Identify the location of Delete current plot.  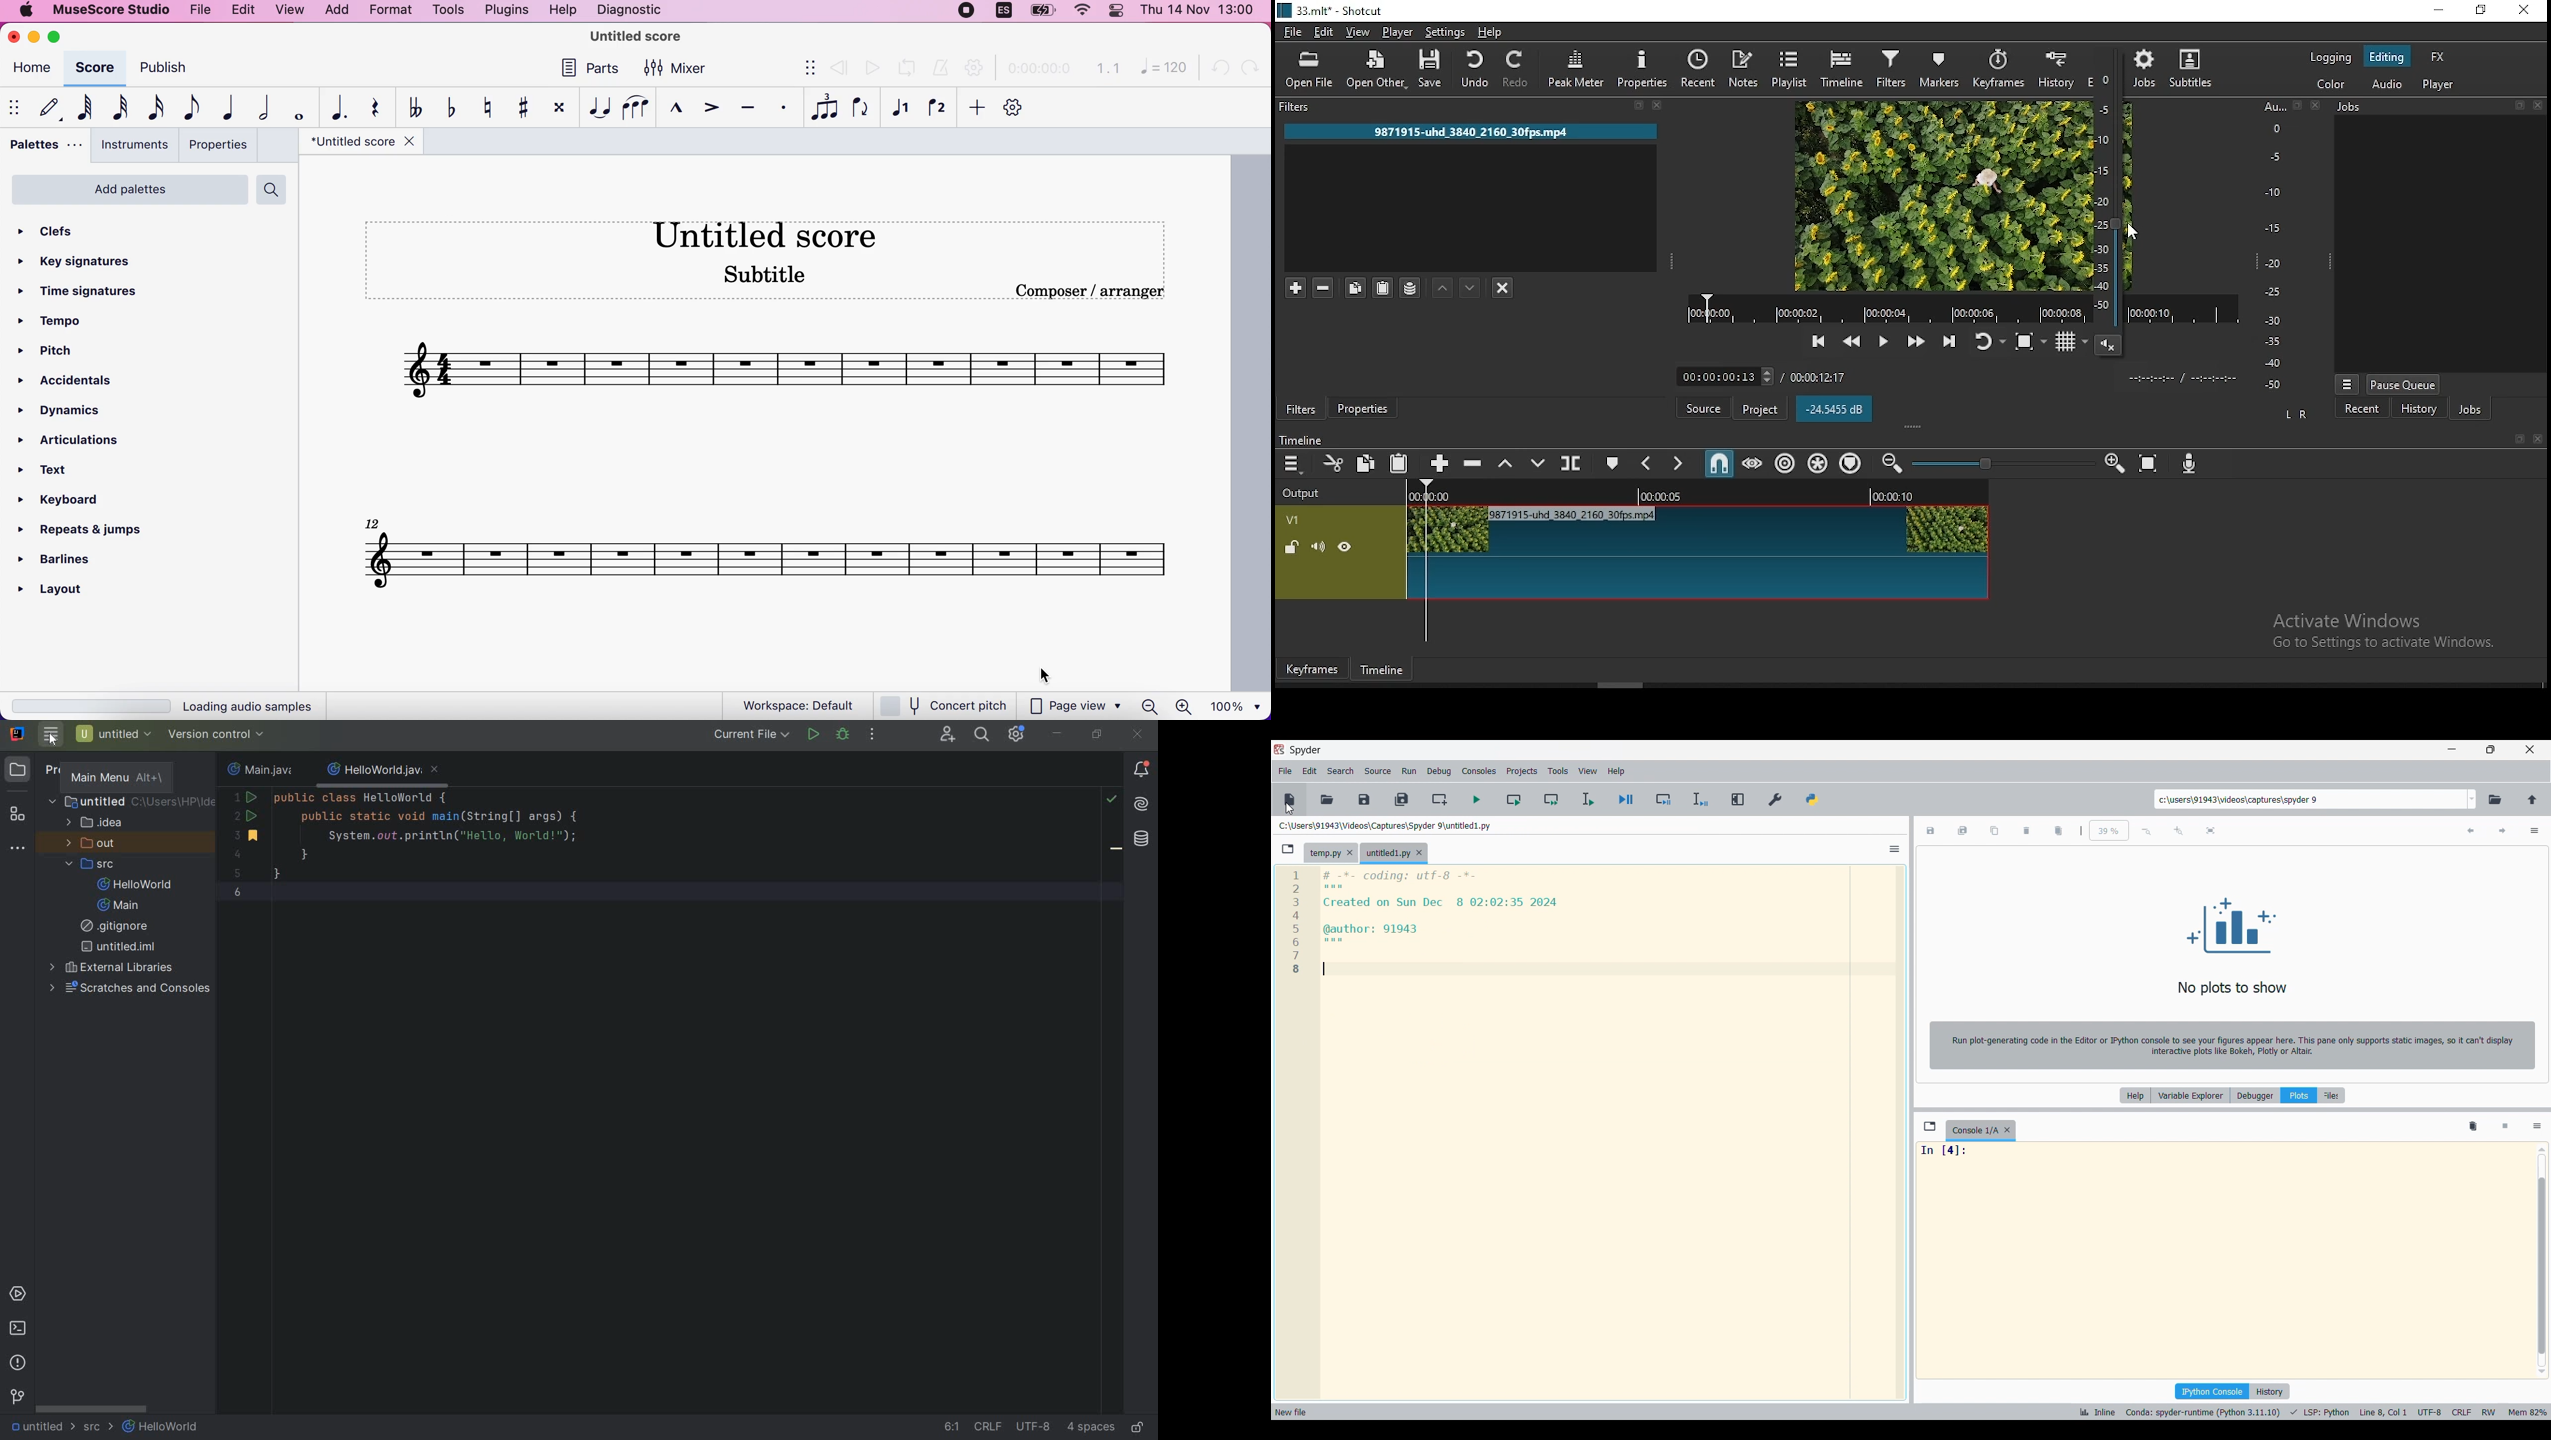
(2026, 831).